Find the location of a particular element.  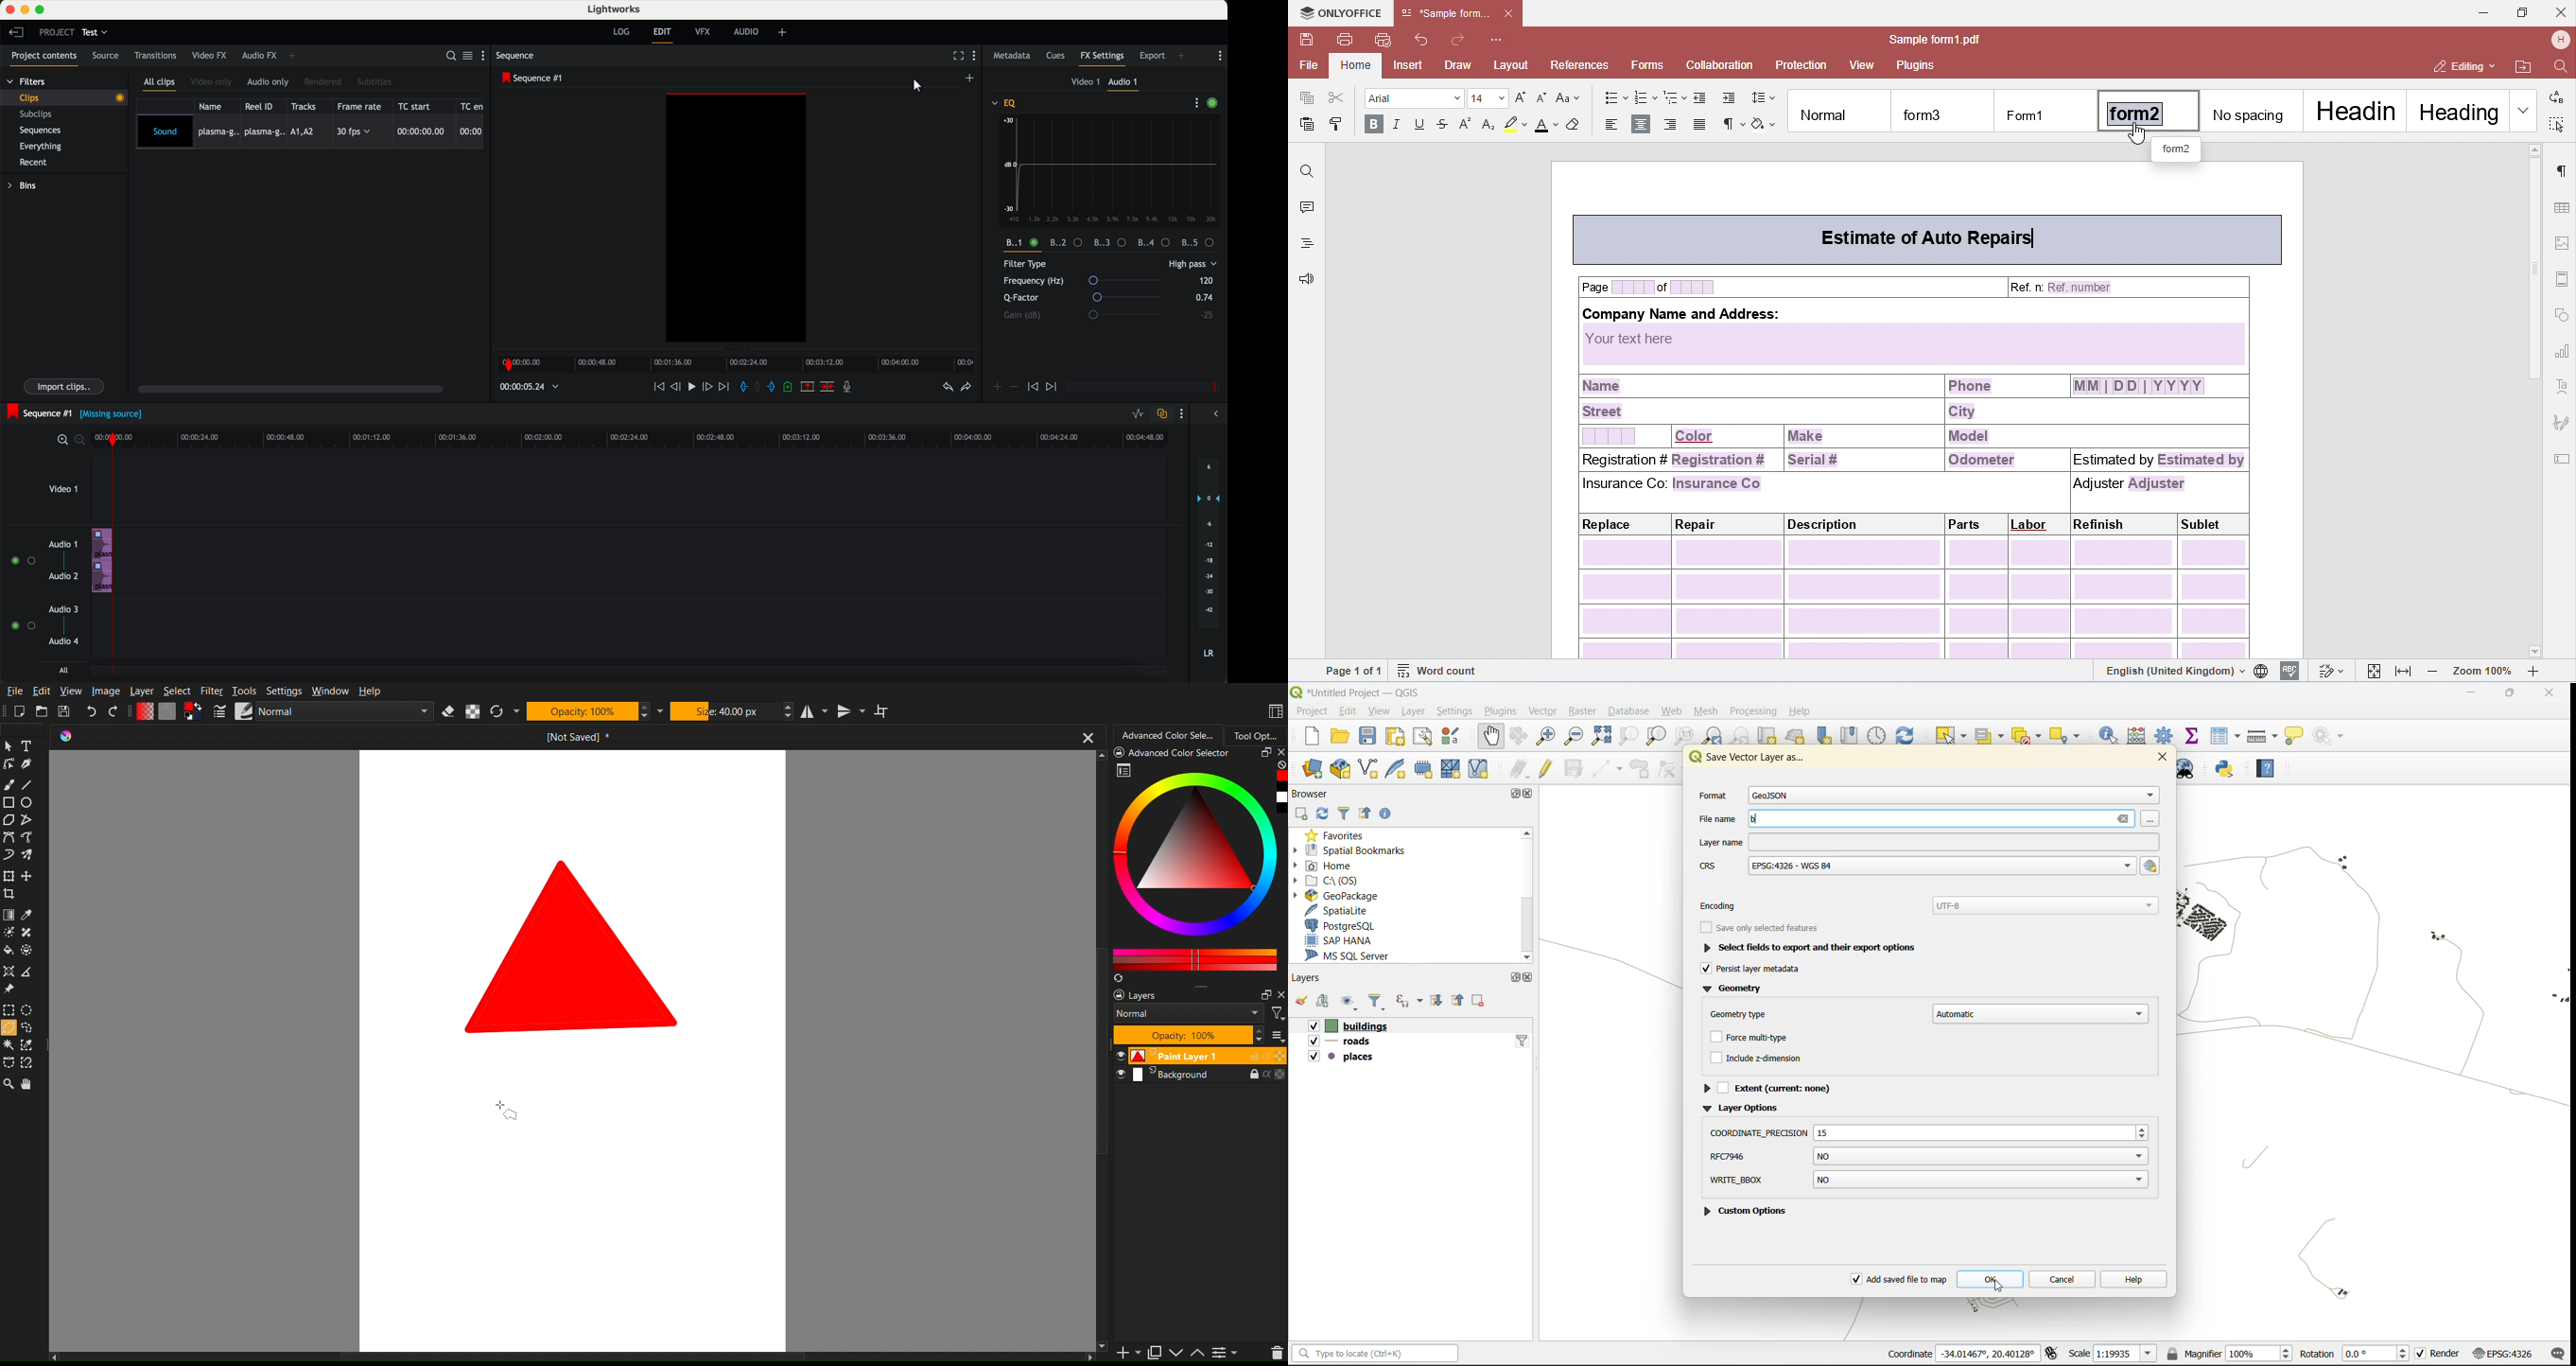

geometry is located at coordinates (1734, 990).